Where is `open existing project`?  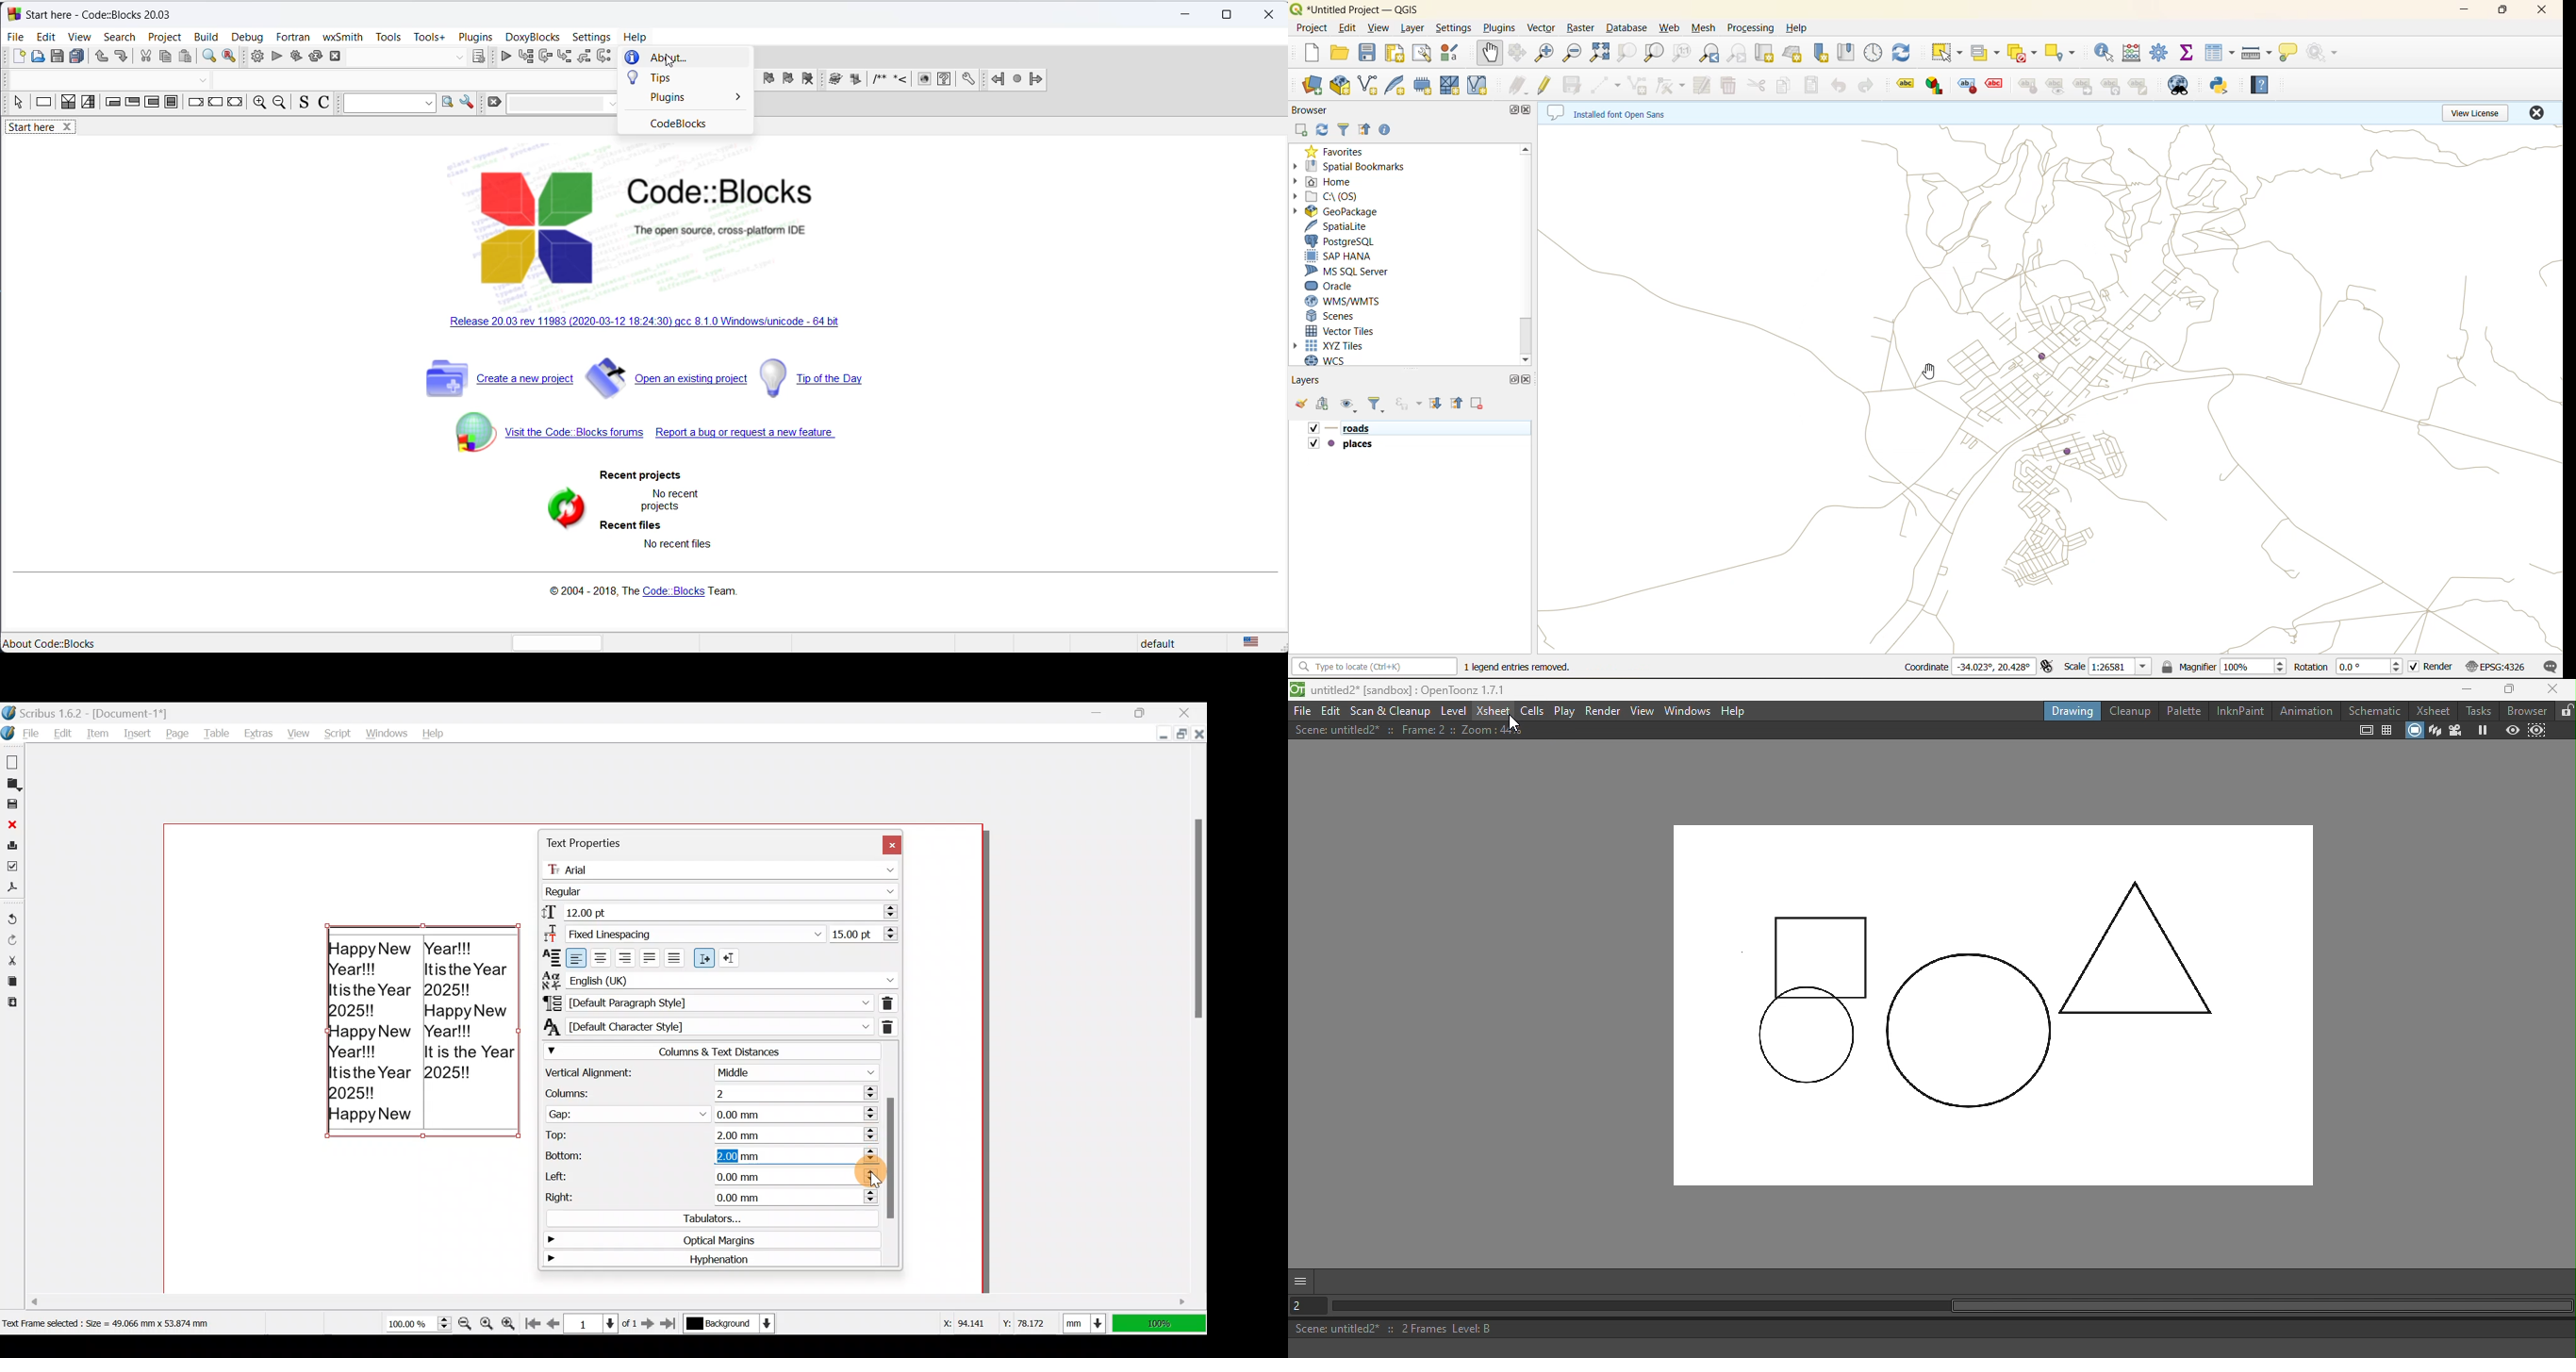 open existing project is located at coordinates (668, 381).